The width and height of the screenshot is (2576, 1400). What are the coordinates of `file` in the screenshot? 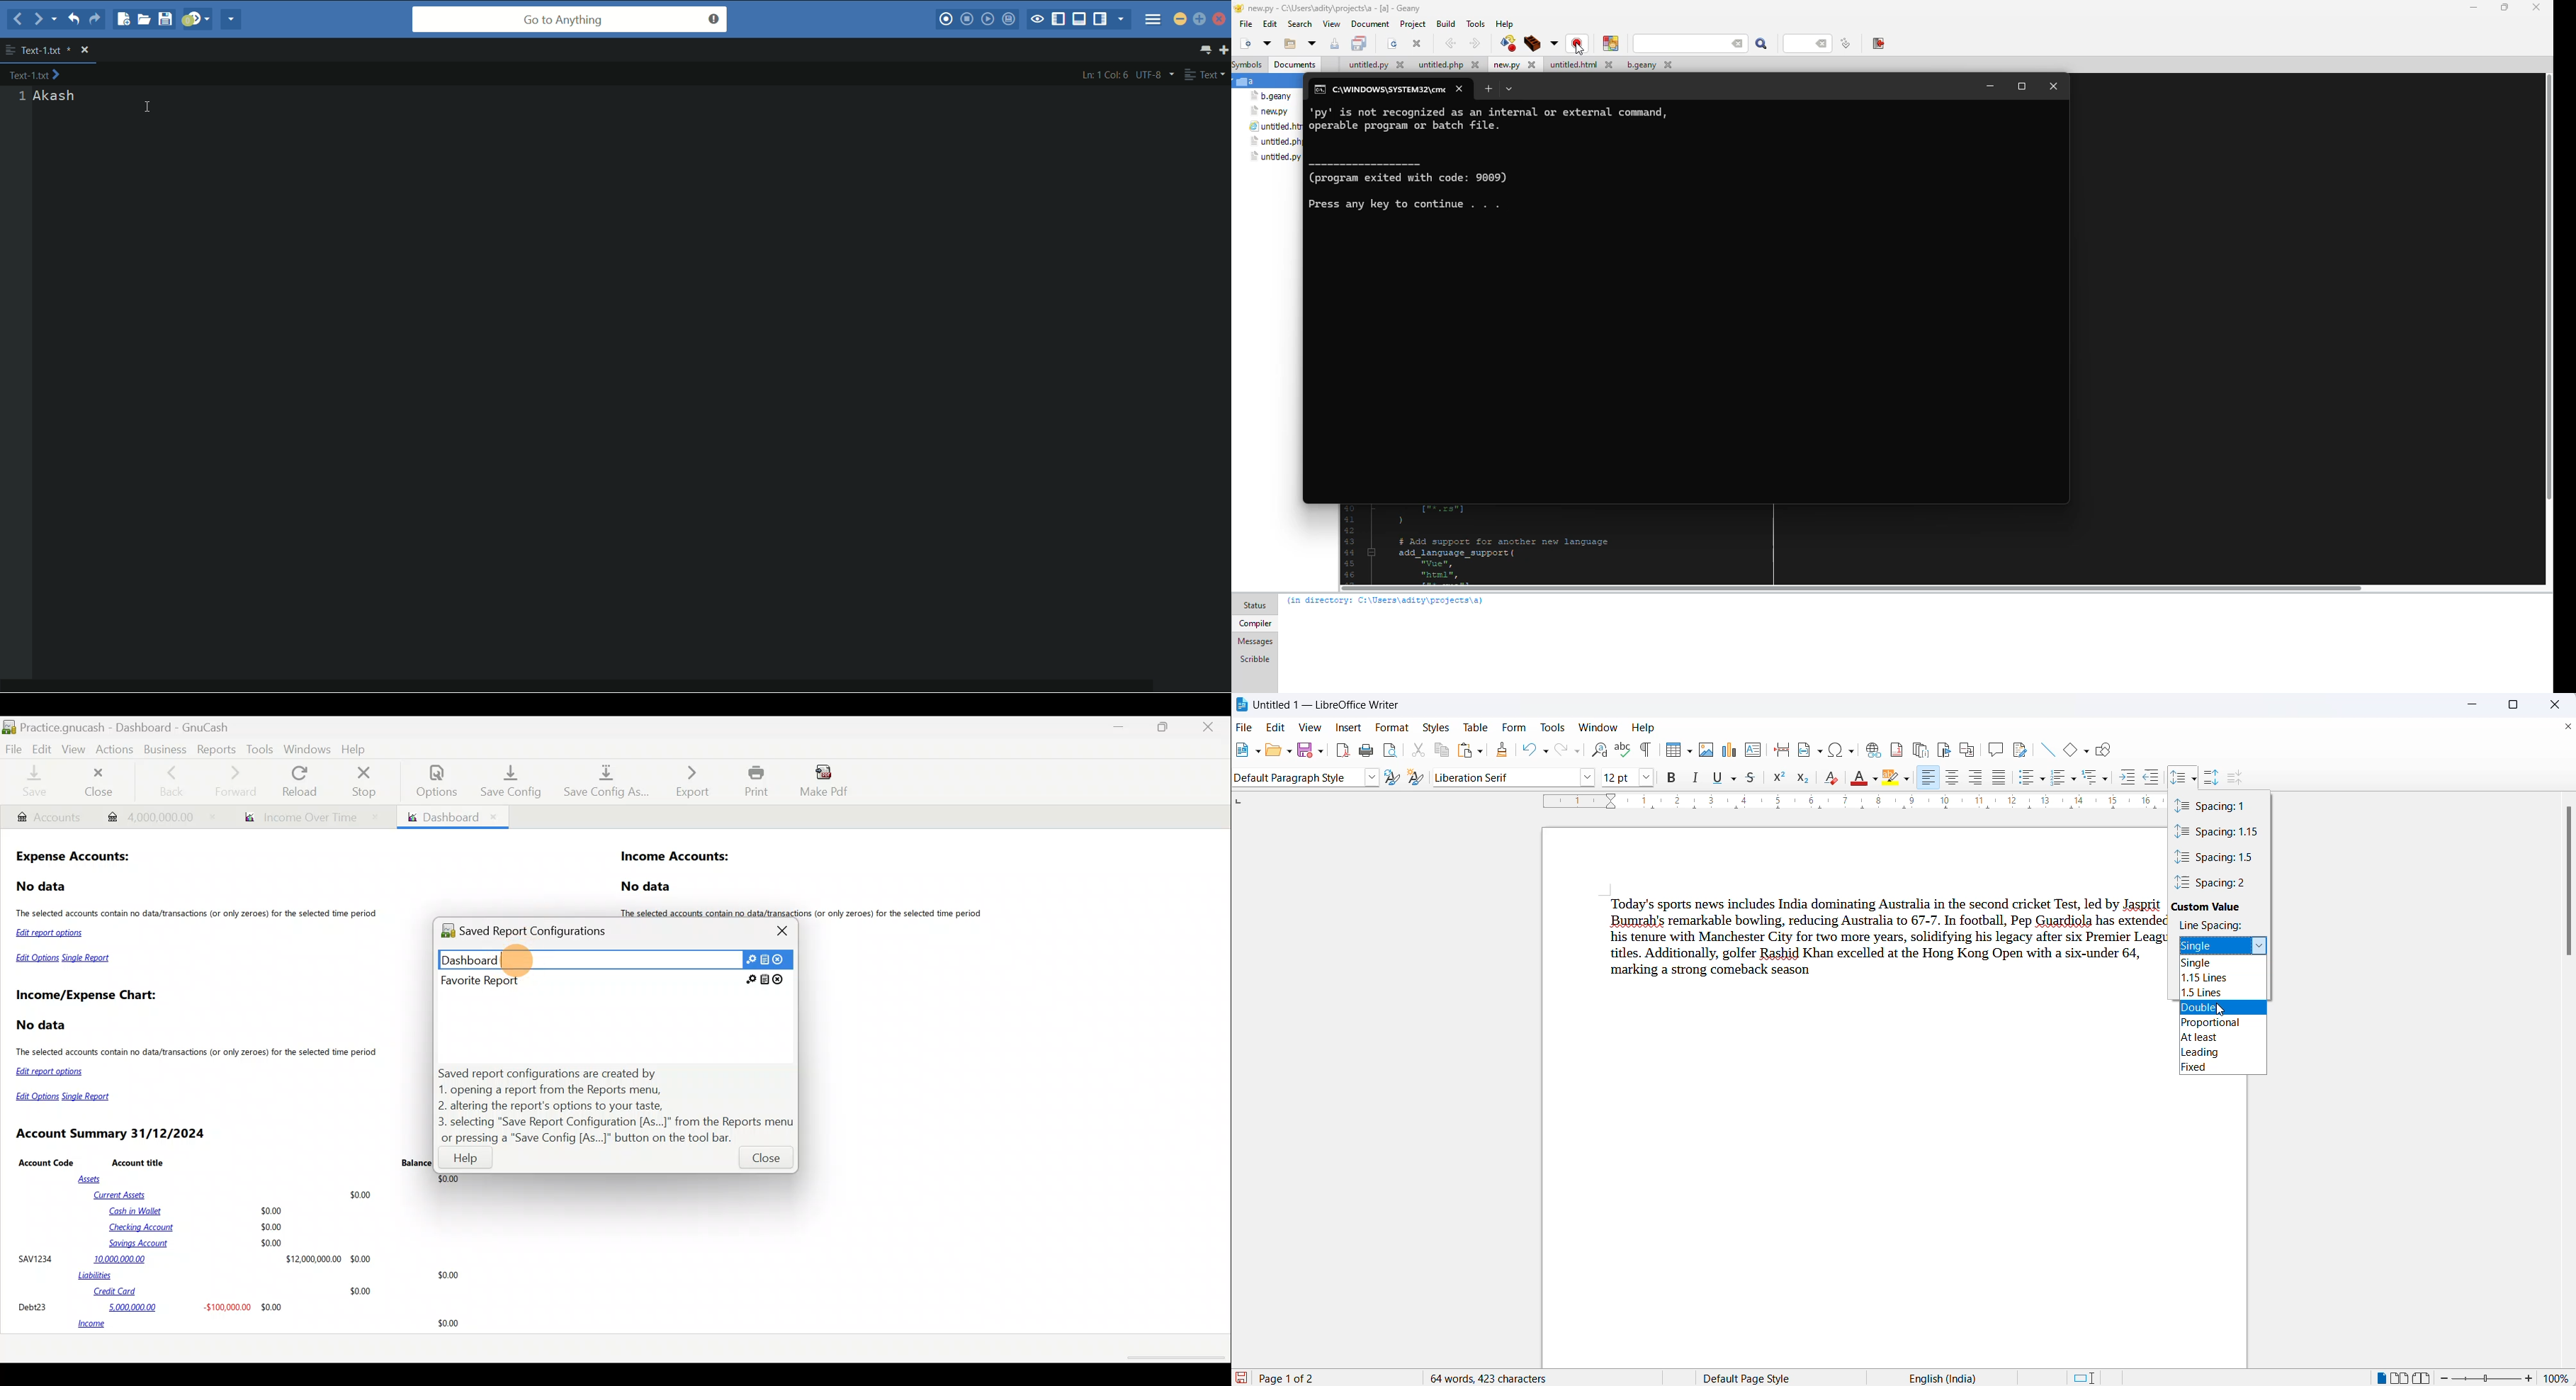 It's located at (1447, 65).